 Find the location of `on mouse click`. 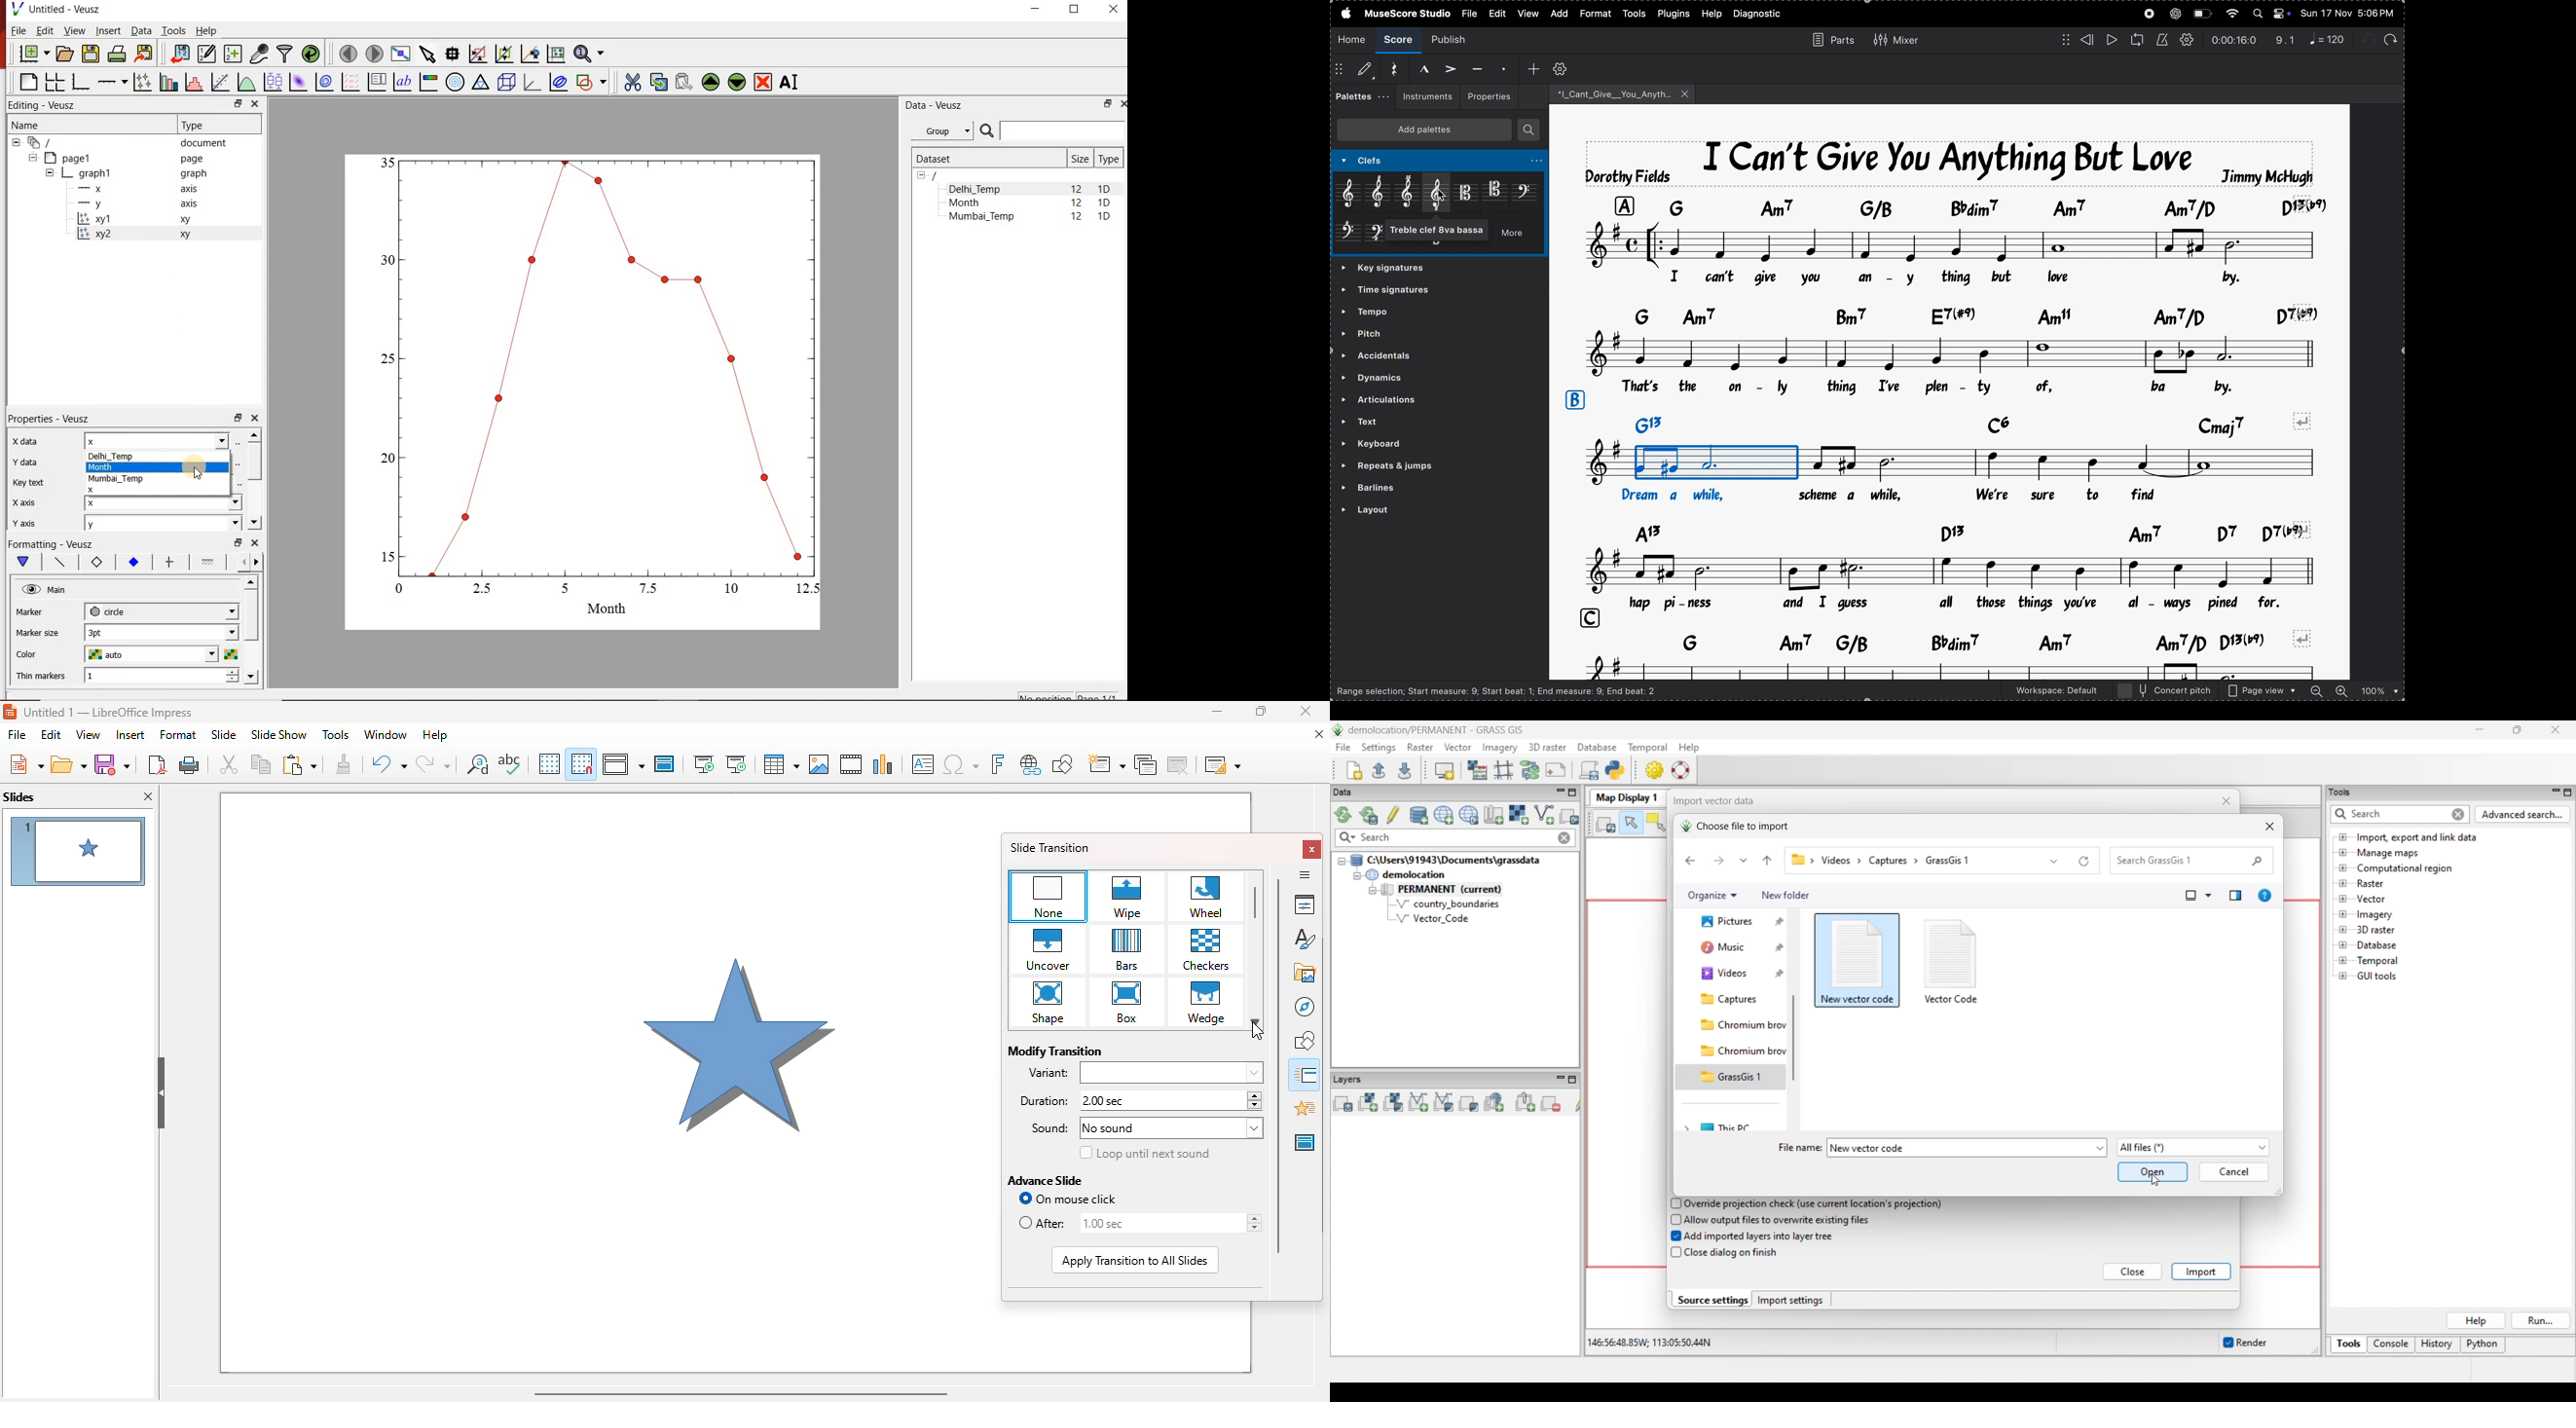

on mouse click is located at coordinates (1065, 1199).